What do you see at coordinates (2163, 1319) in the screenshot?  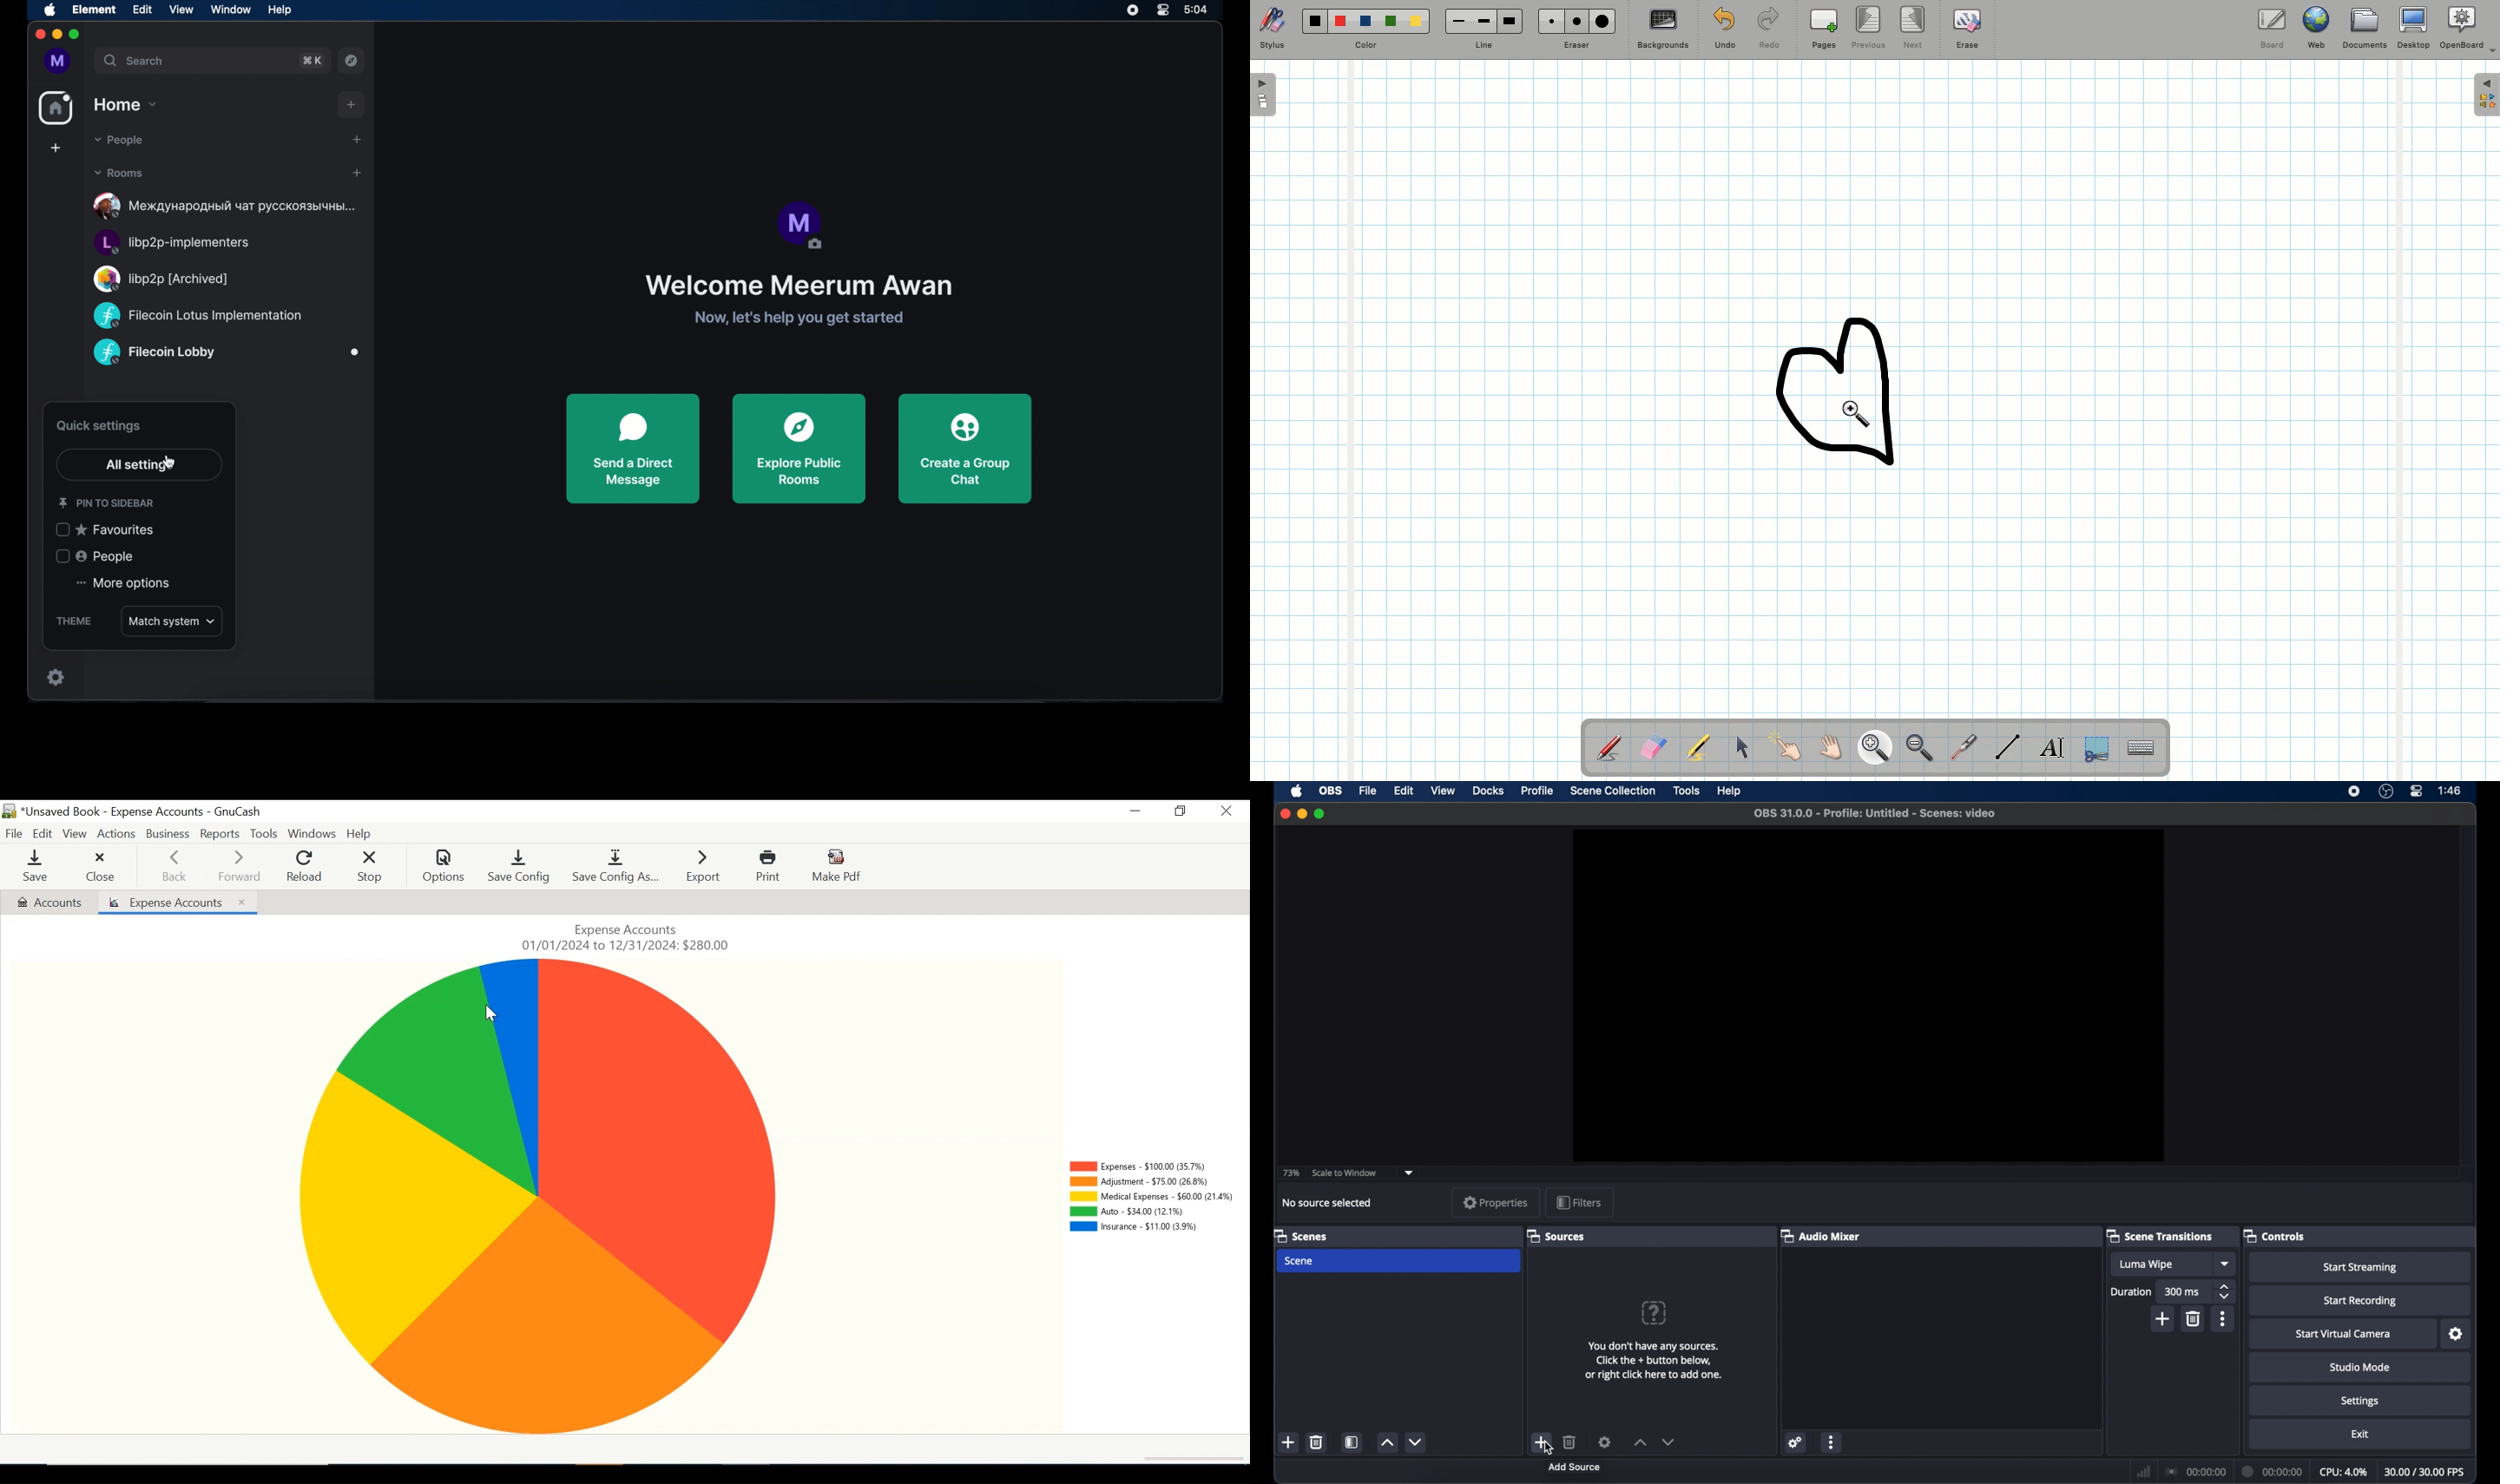 I see `add` at bounding box center [2163, 1319].